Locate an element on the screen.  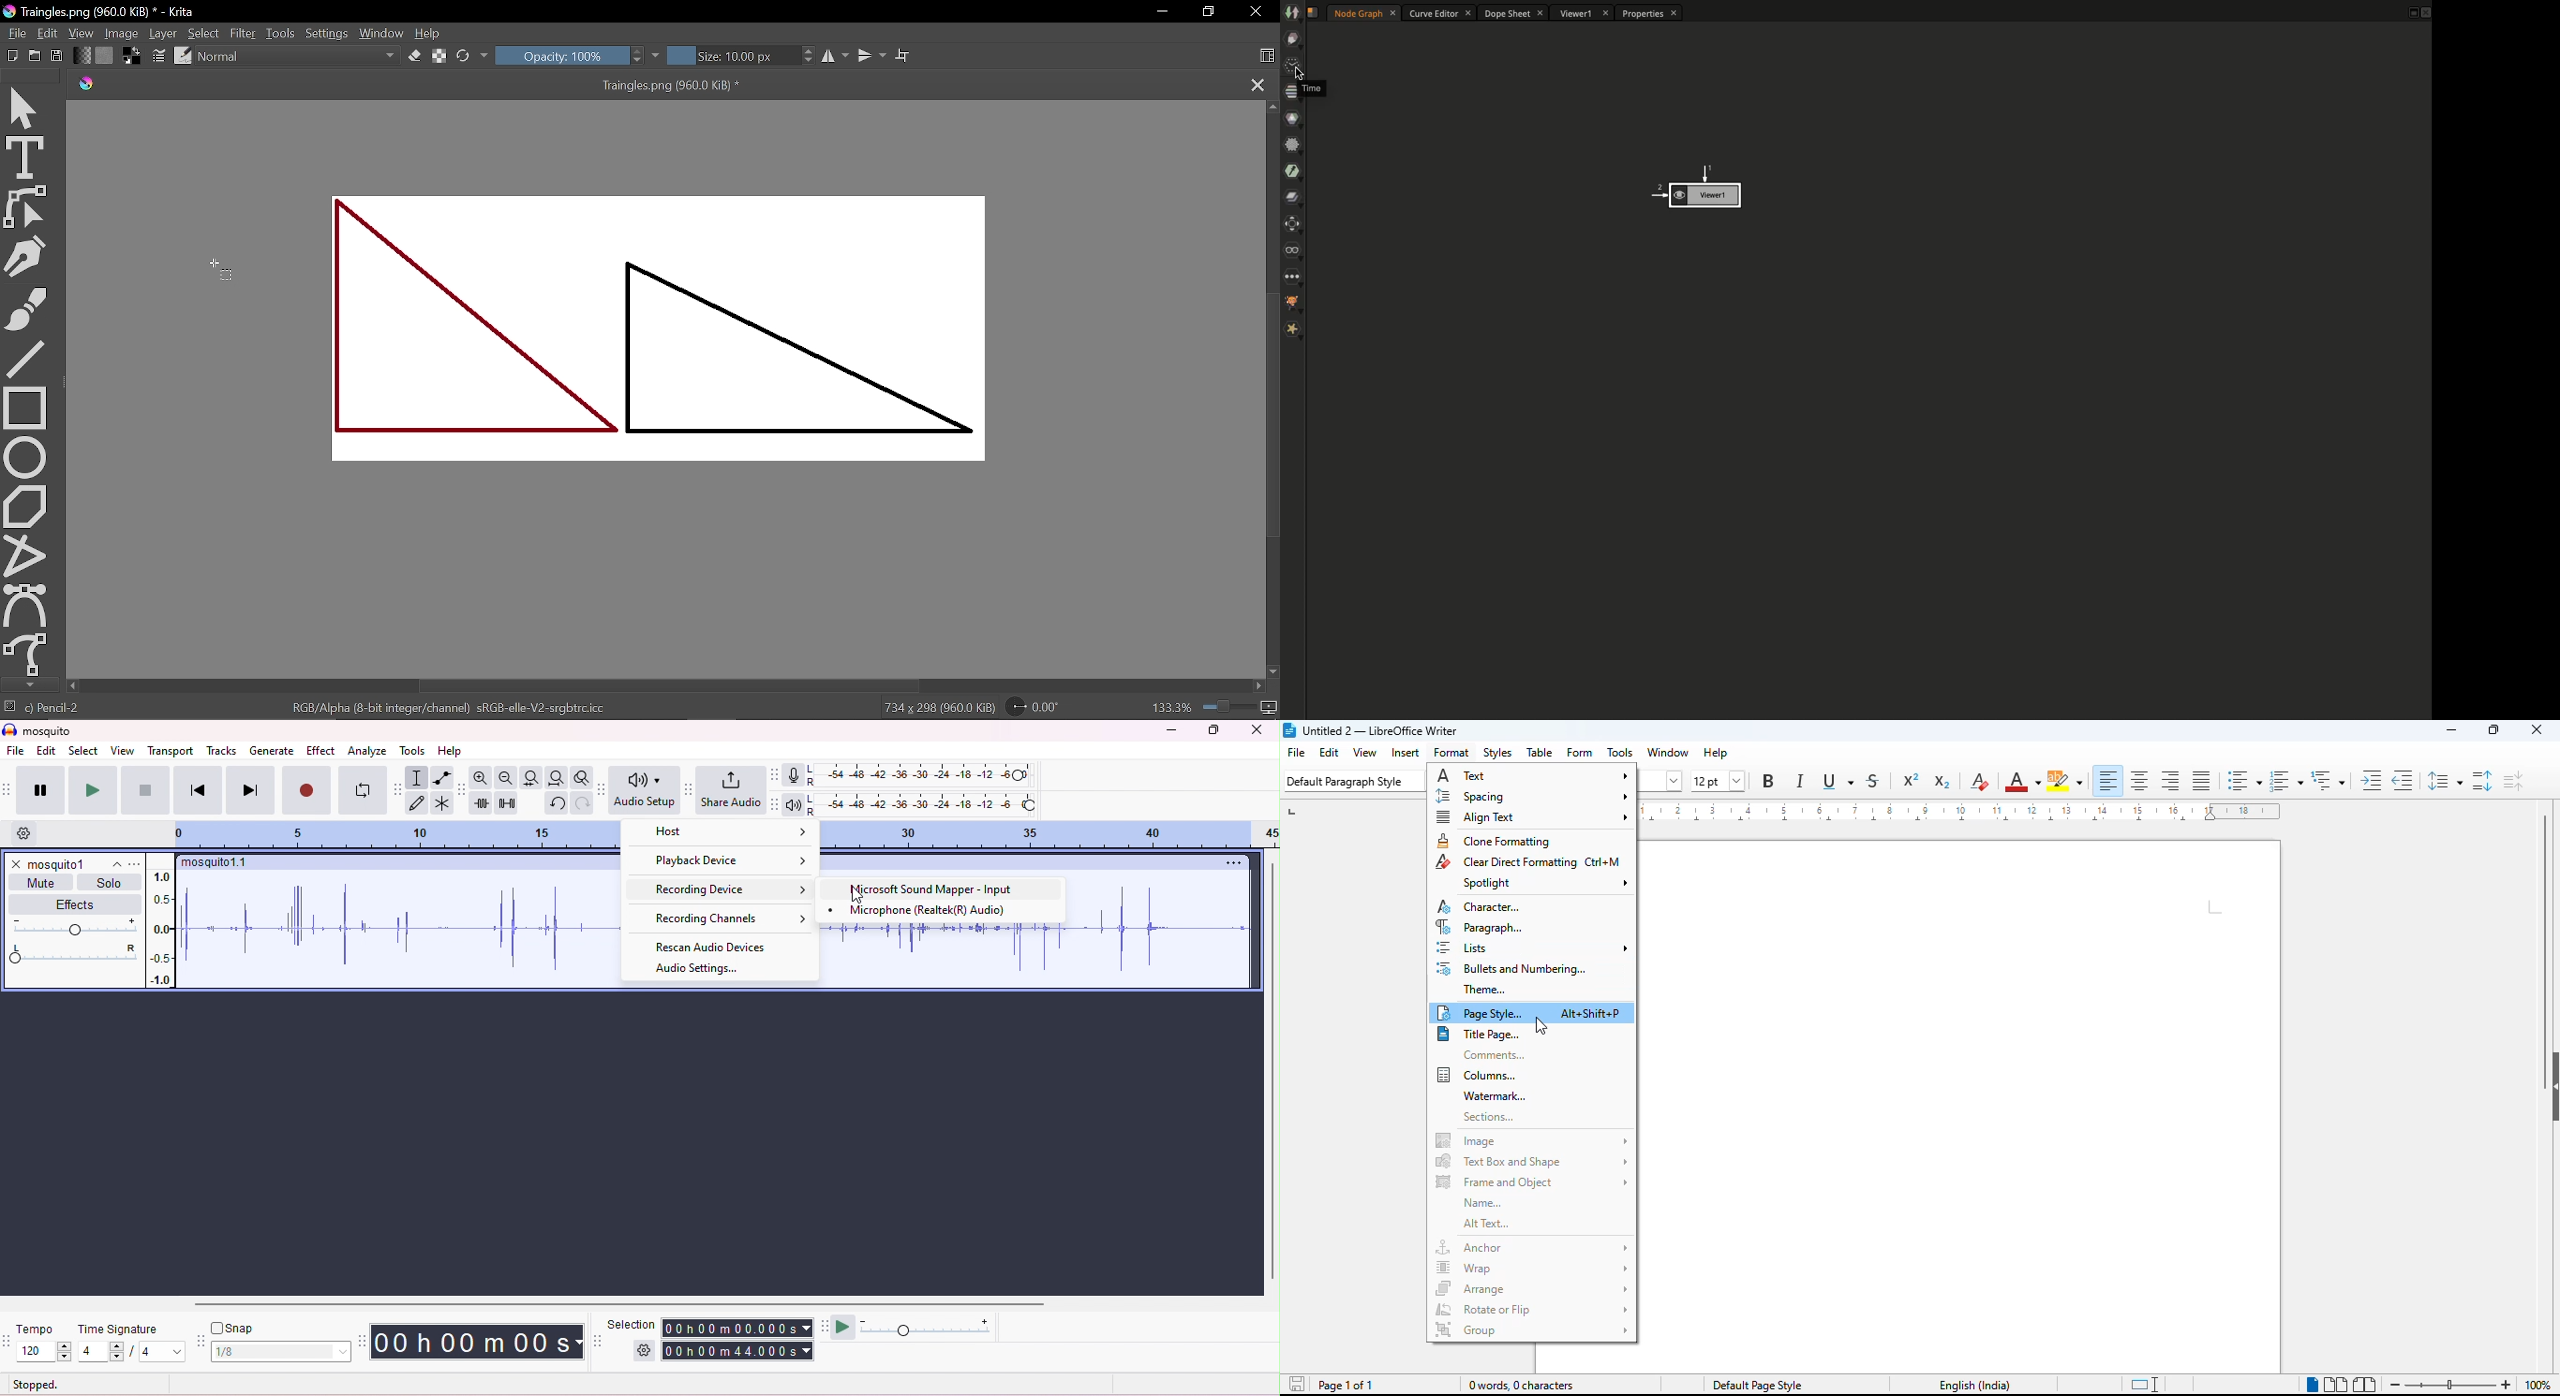
underline is located at coordinates (1838, 783).